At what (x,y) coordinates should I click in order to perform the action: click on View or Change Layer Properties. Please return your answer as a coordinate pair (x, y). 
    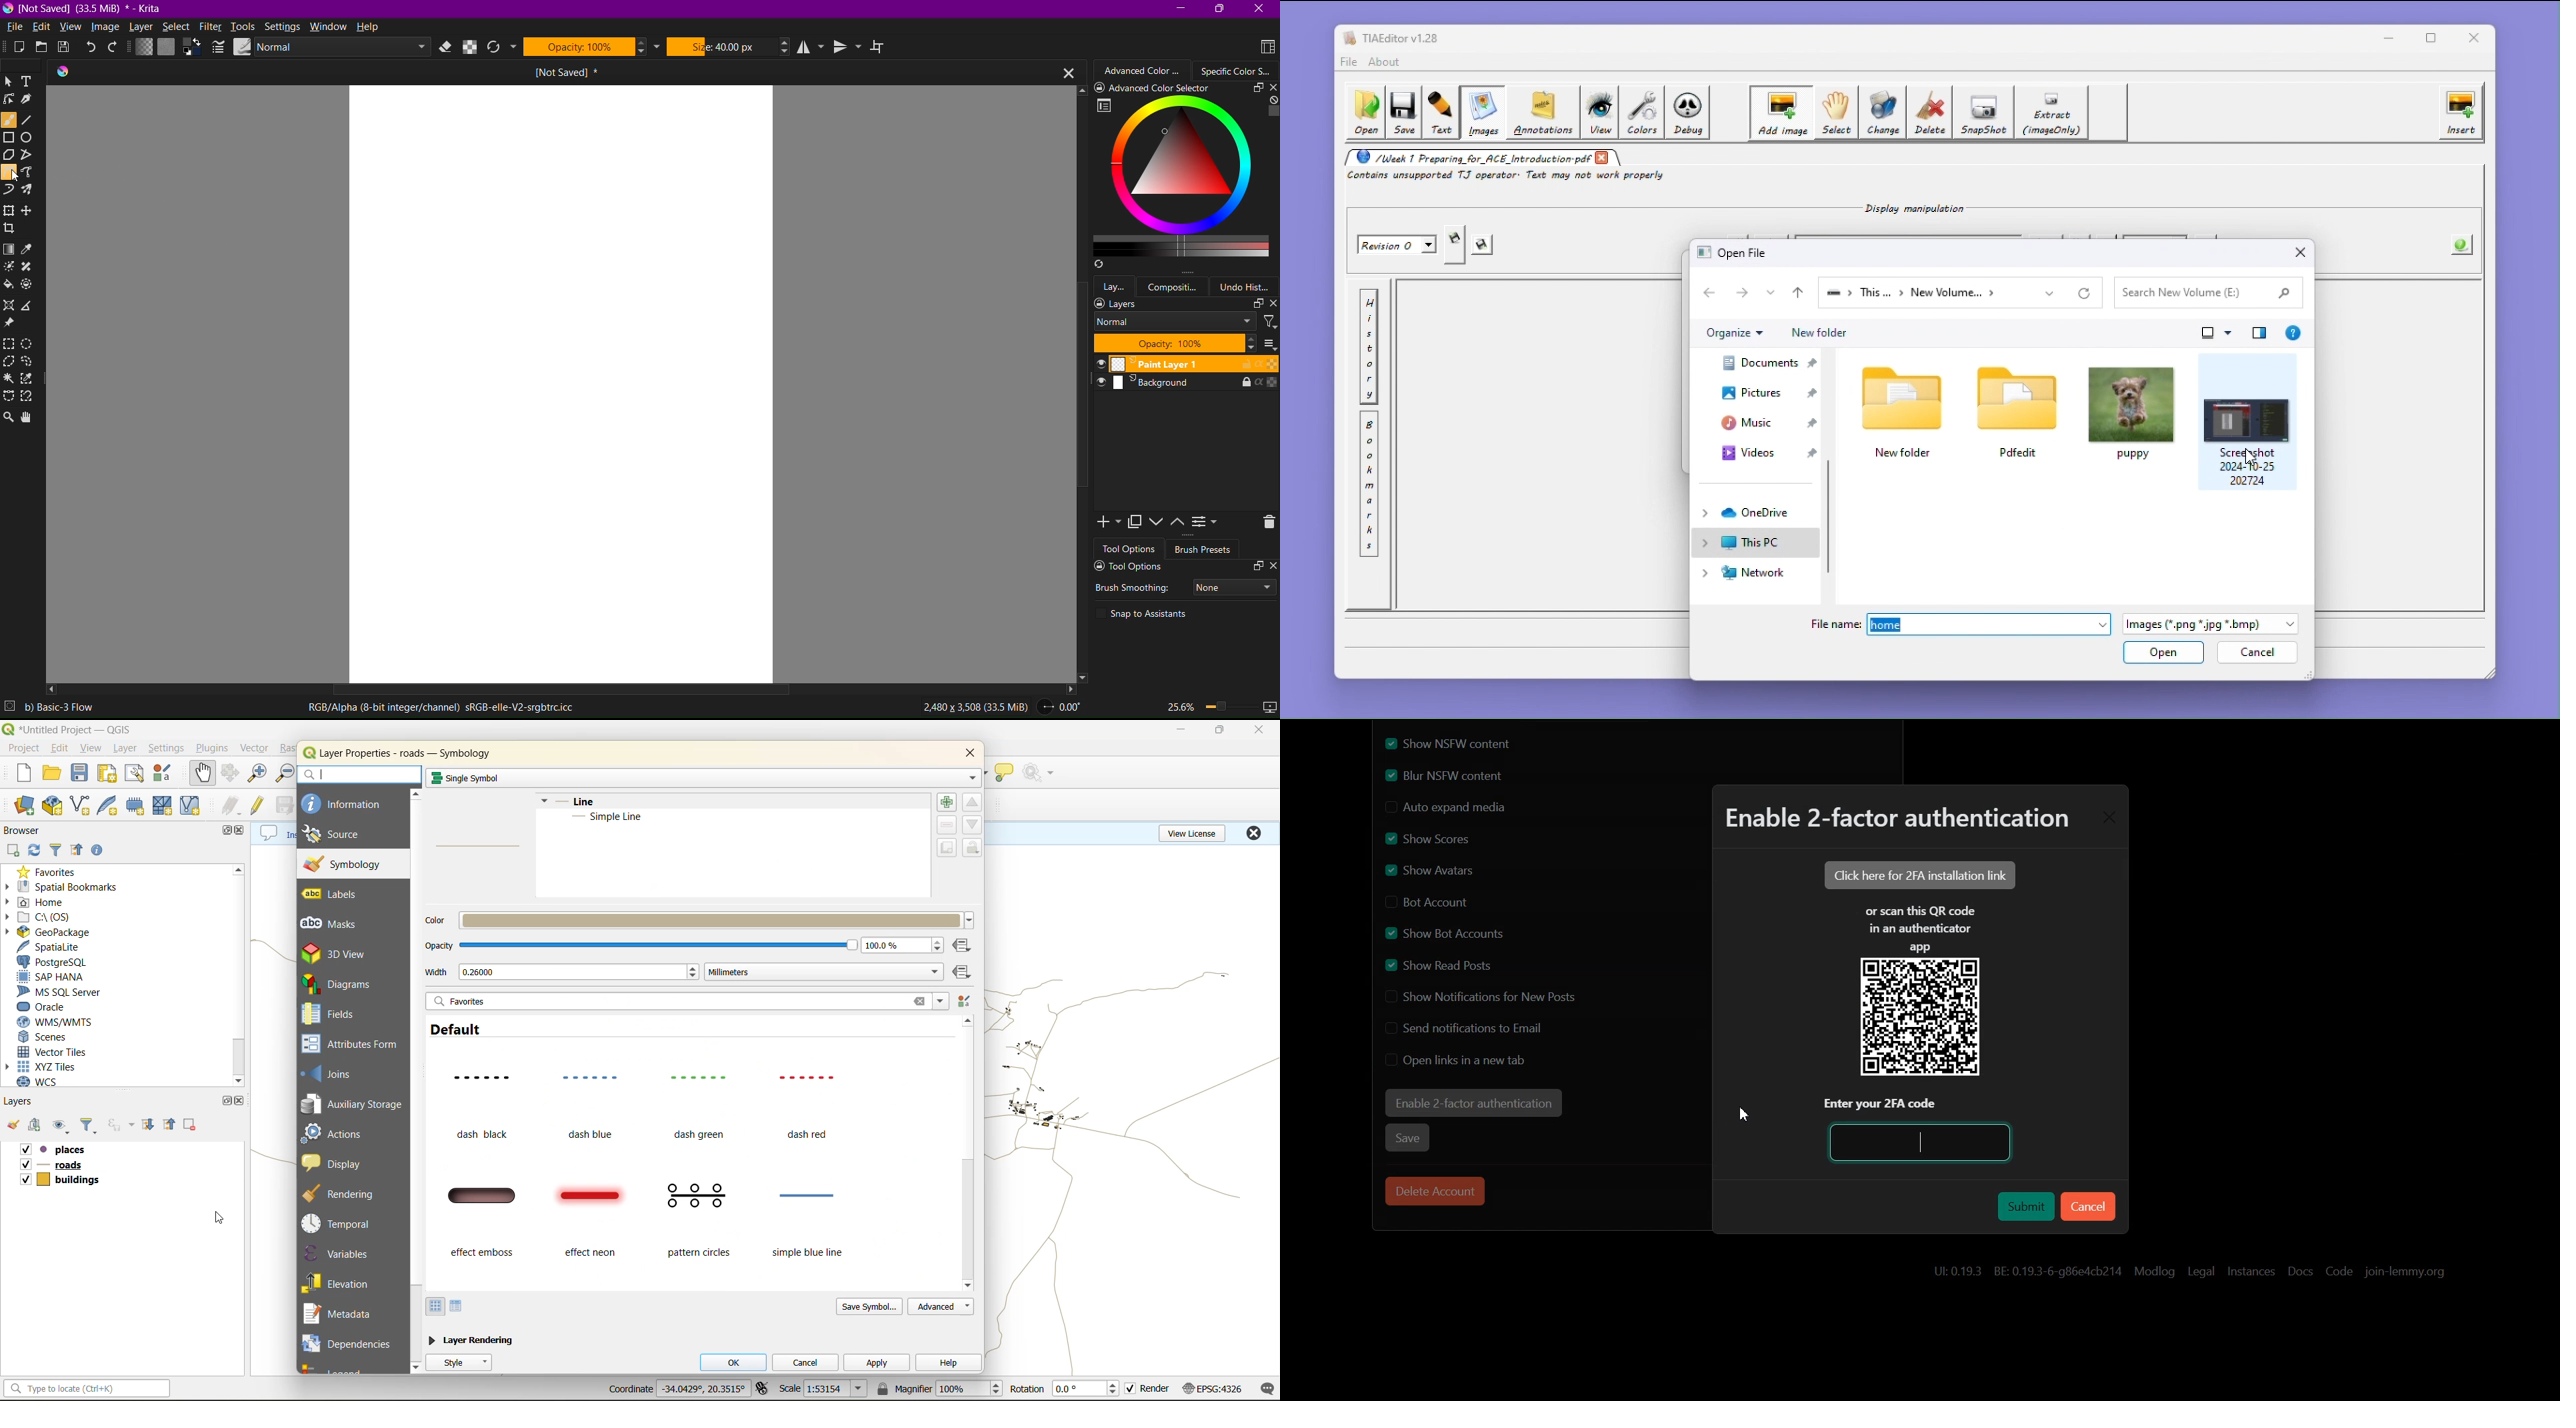
    Looking at the image, I should click on (1206, 525).